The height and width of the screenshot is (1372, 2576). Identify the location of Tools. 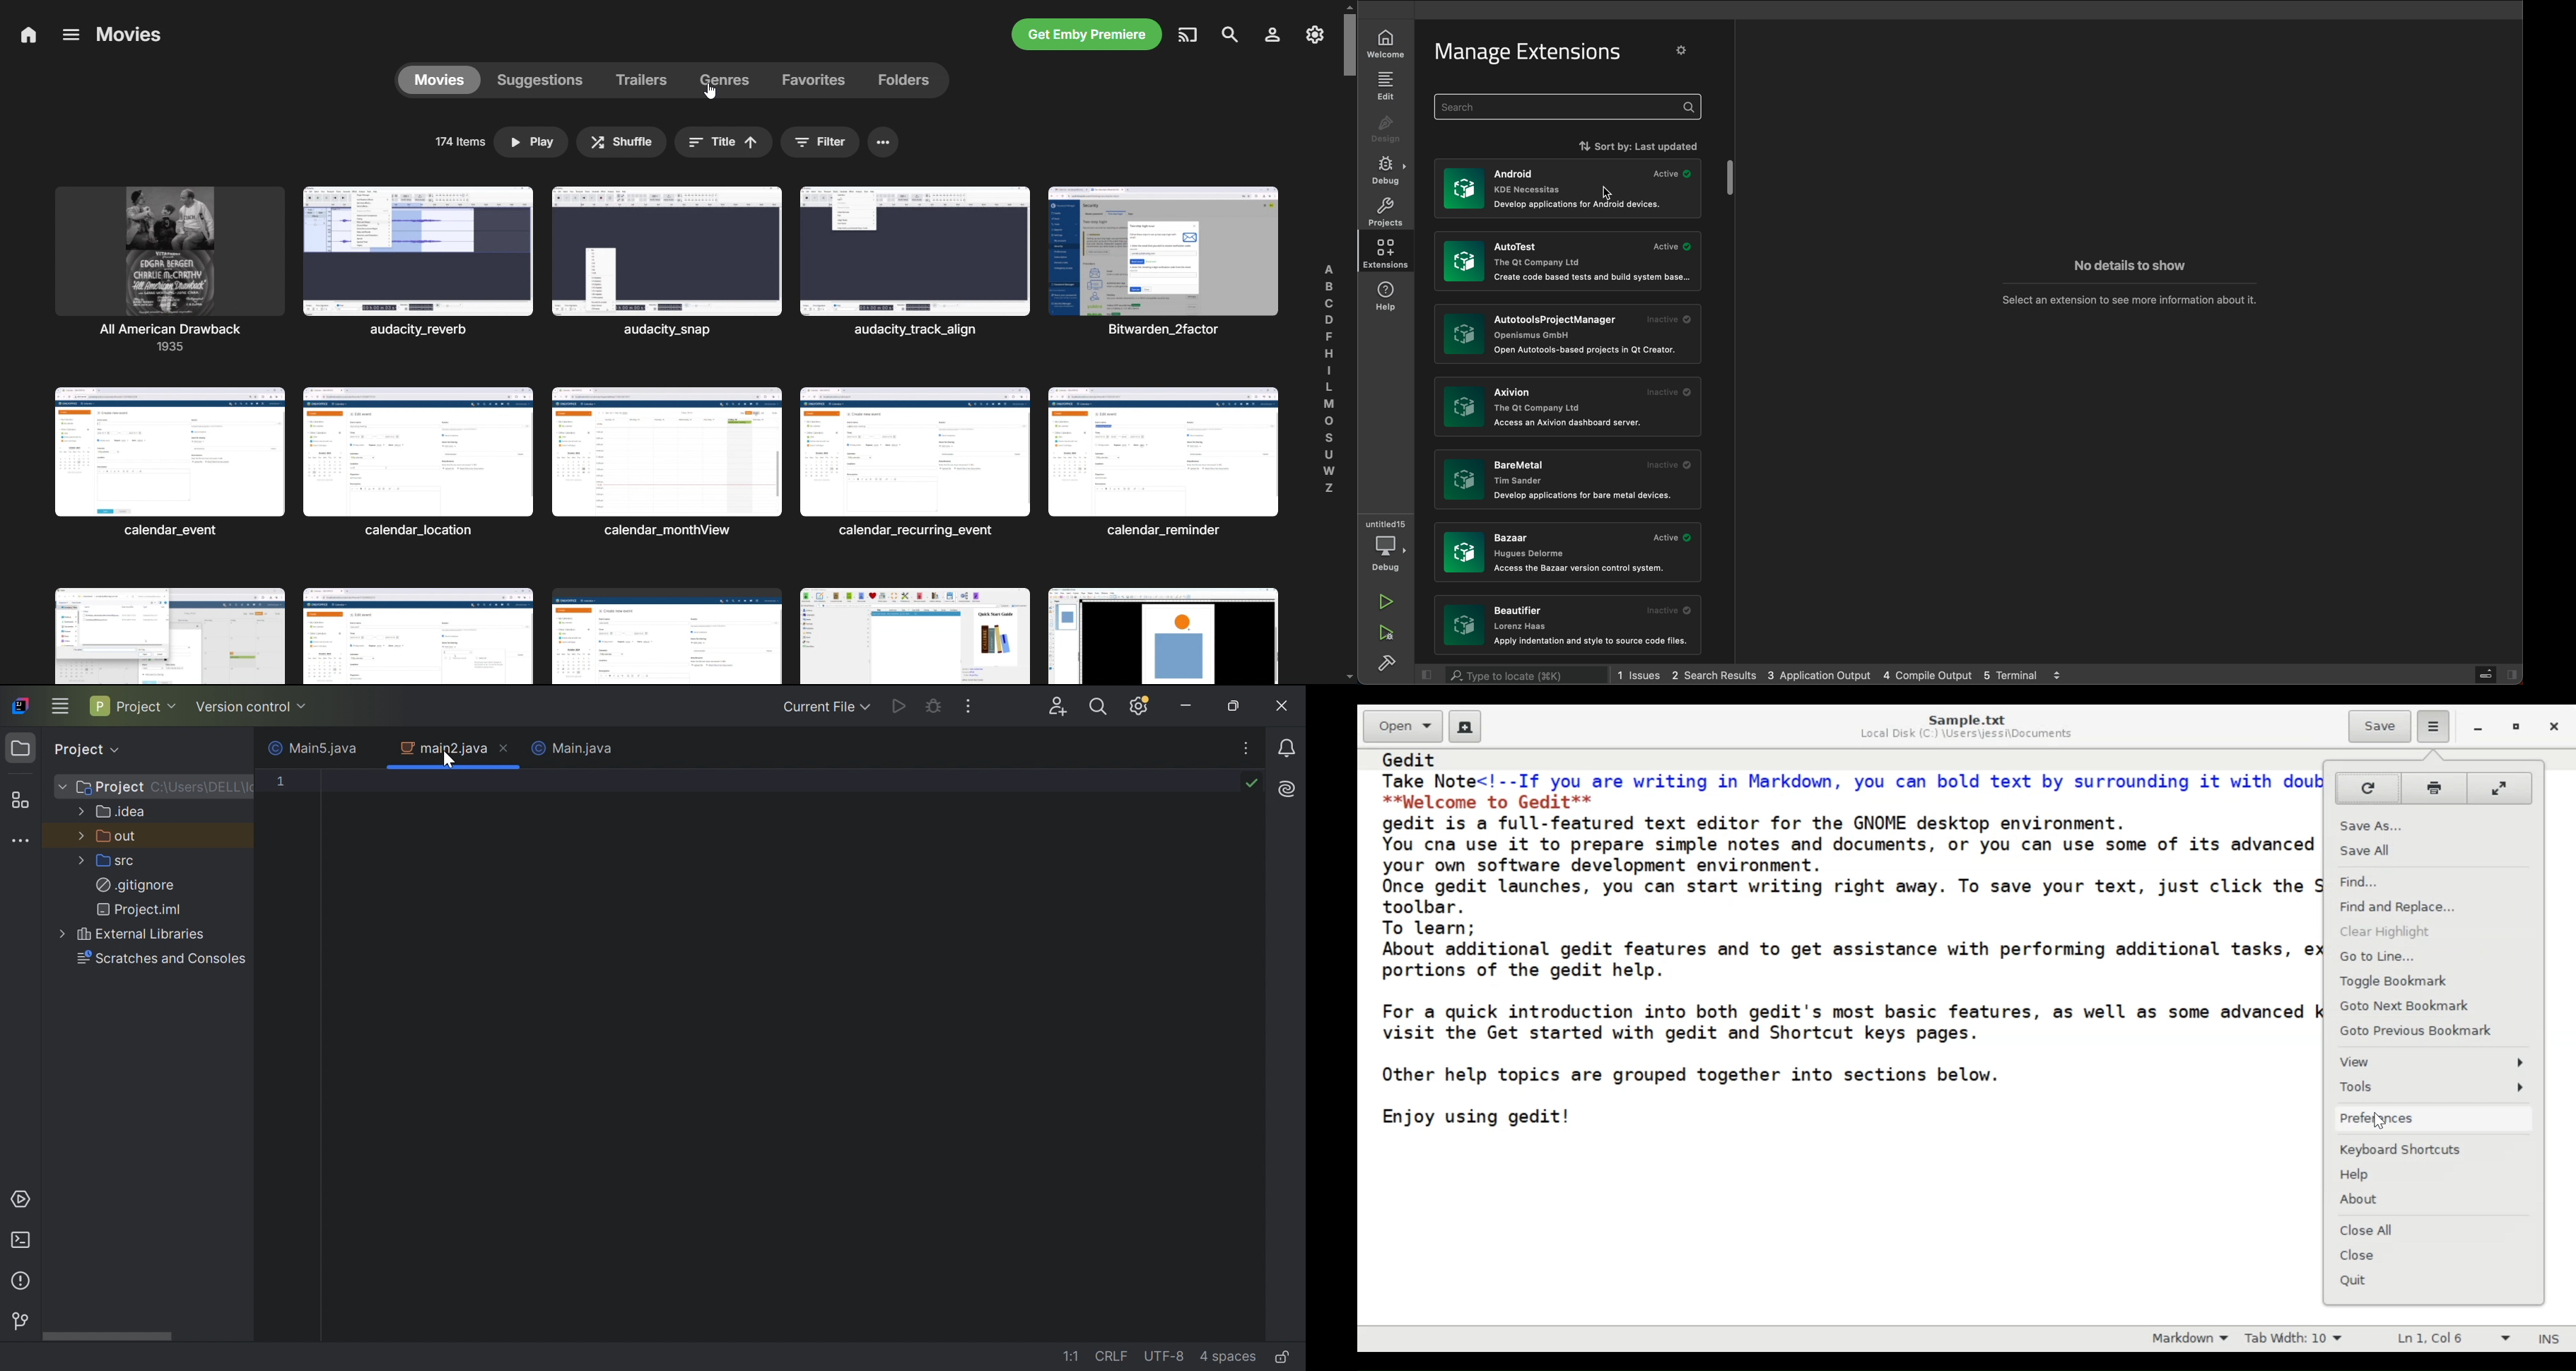
(2434, 1086).